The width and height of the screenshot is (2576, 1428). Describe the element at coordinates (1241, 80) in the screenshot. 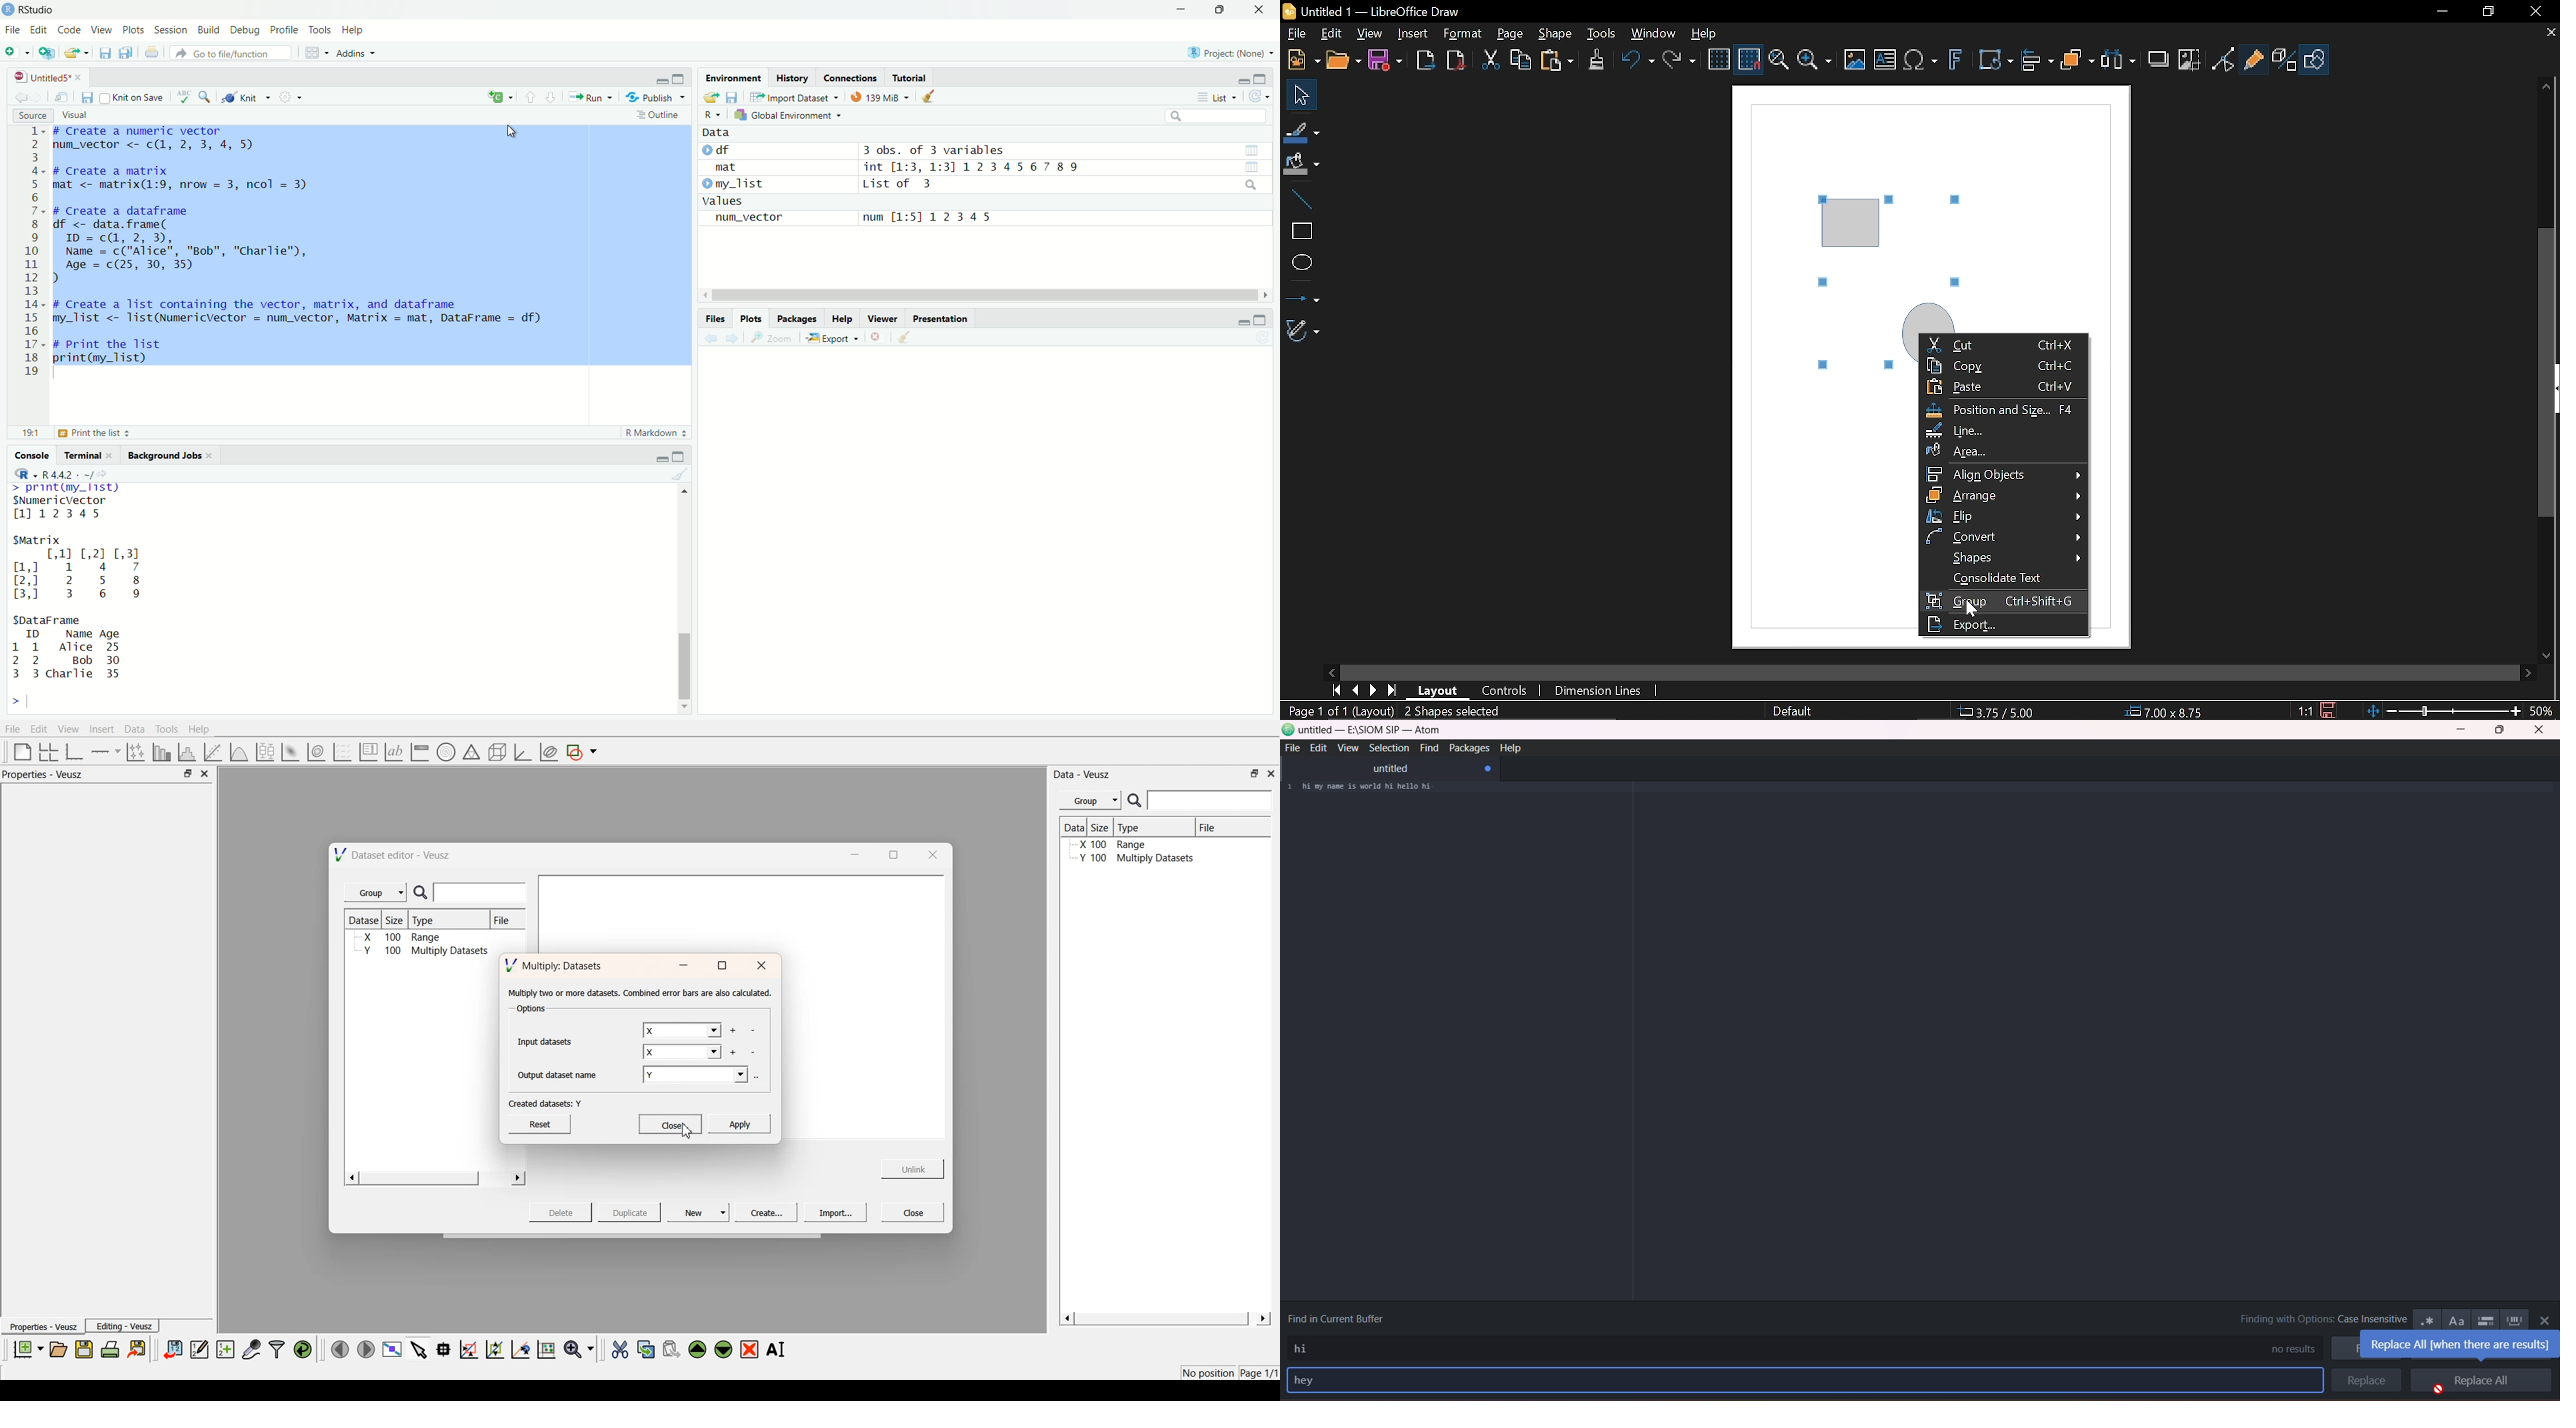

I see `minimise` at that location.